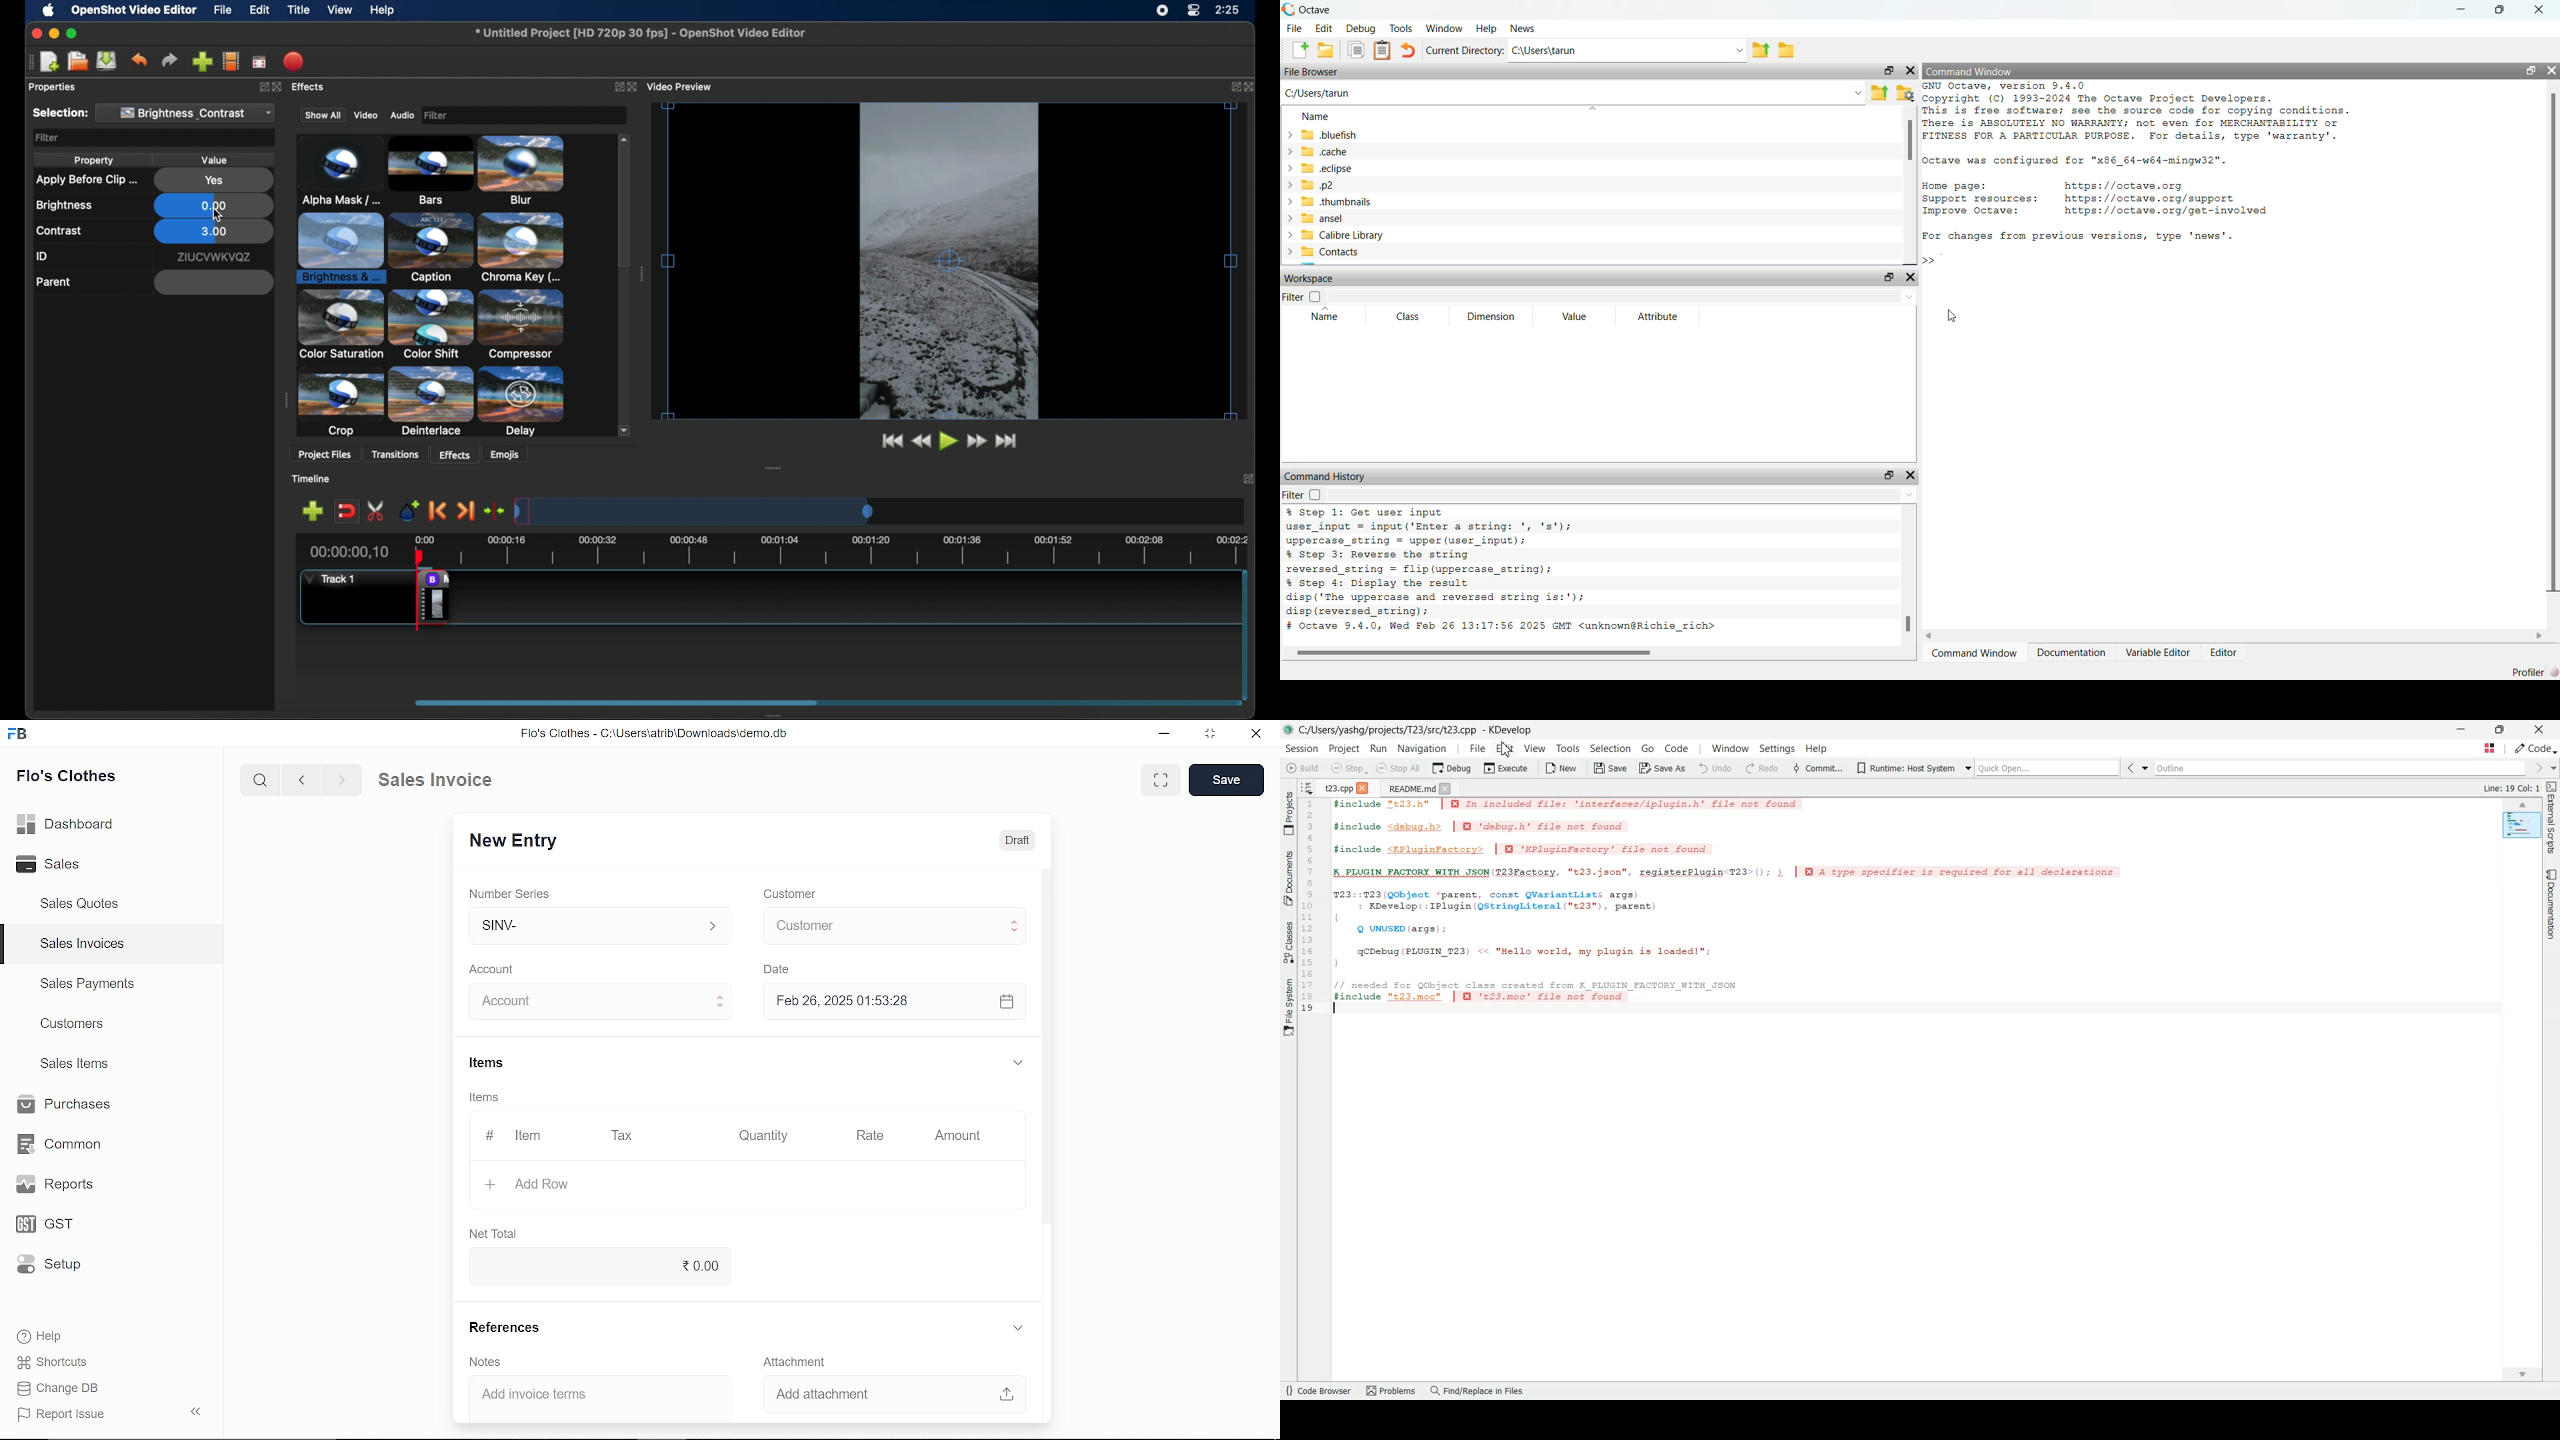 The height and width of the screenshot is (1456, 2576). I want to click on External Script, so click(2552, 819).